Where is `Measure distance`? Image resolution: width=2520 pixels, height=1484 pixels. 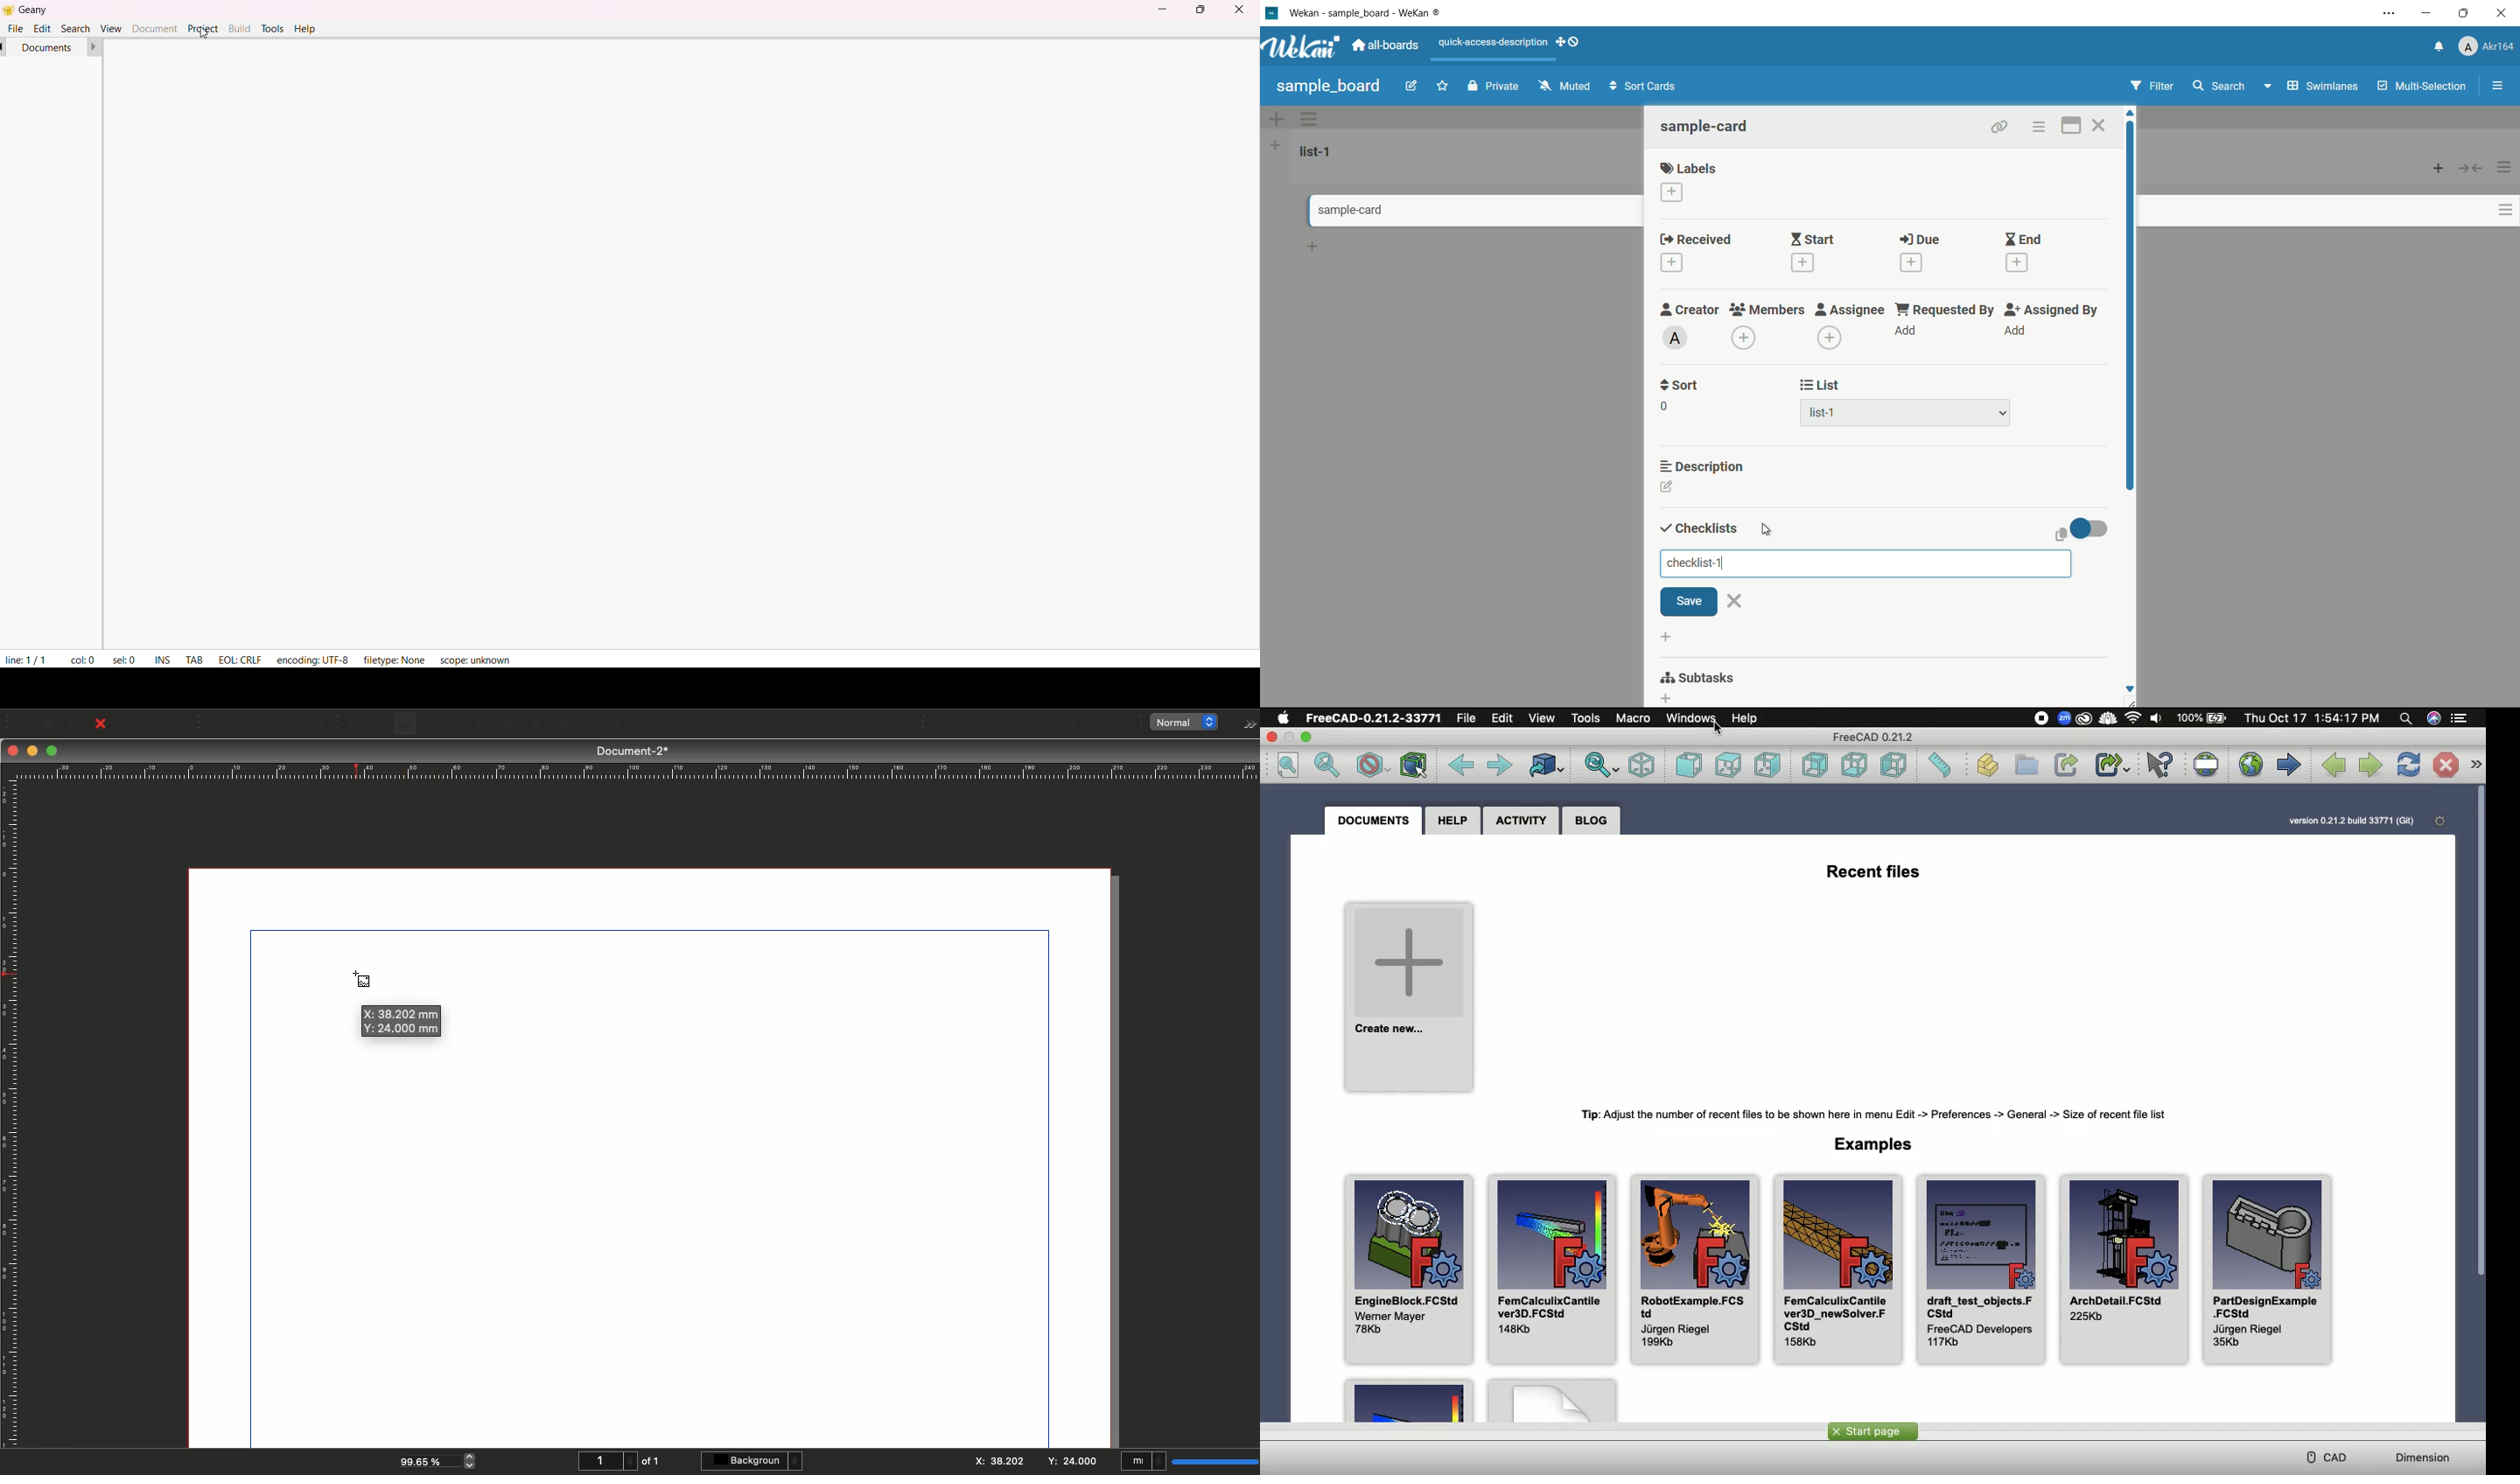 Measure distance is located at coordinates (1942, 767).